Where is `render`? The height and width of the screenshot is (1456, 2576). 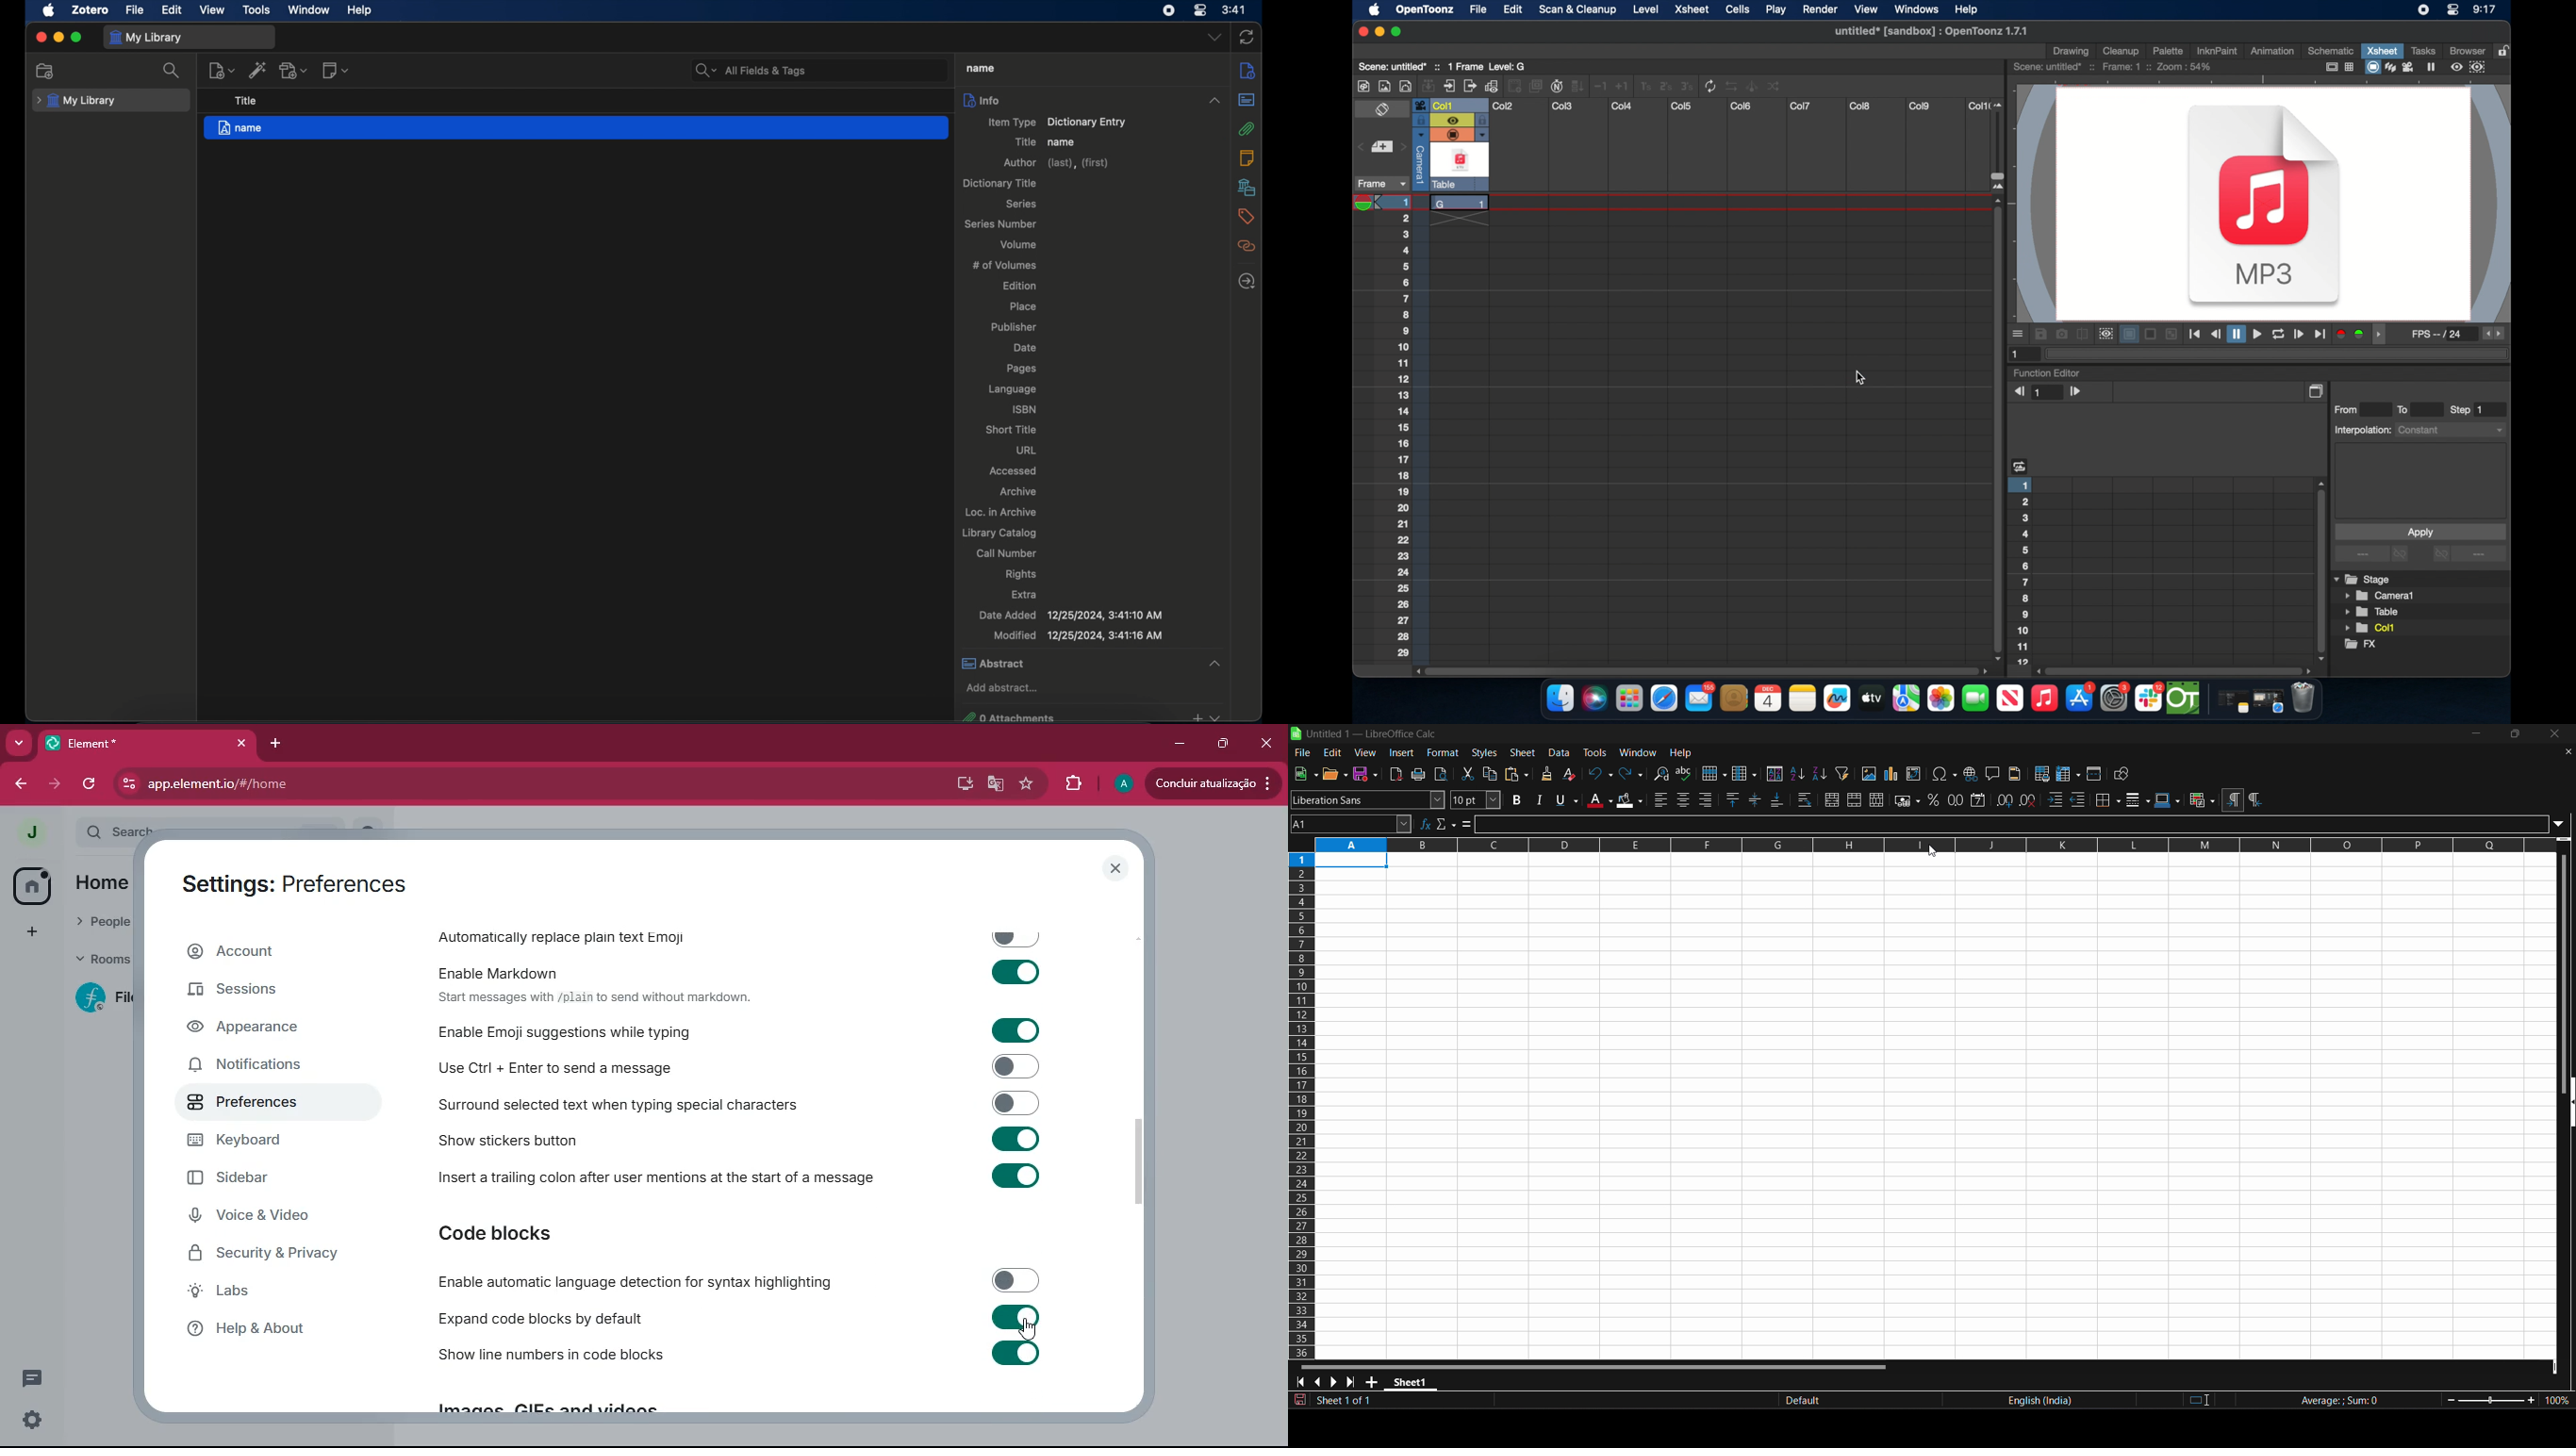 render is located at coordinates (1820, 10).